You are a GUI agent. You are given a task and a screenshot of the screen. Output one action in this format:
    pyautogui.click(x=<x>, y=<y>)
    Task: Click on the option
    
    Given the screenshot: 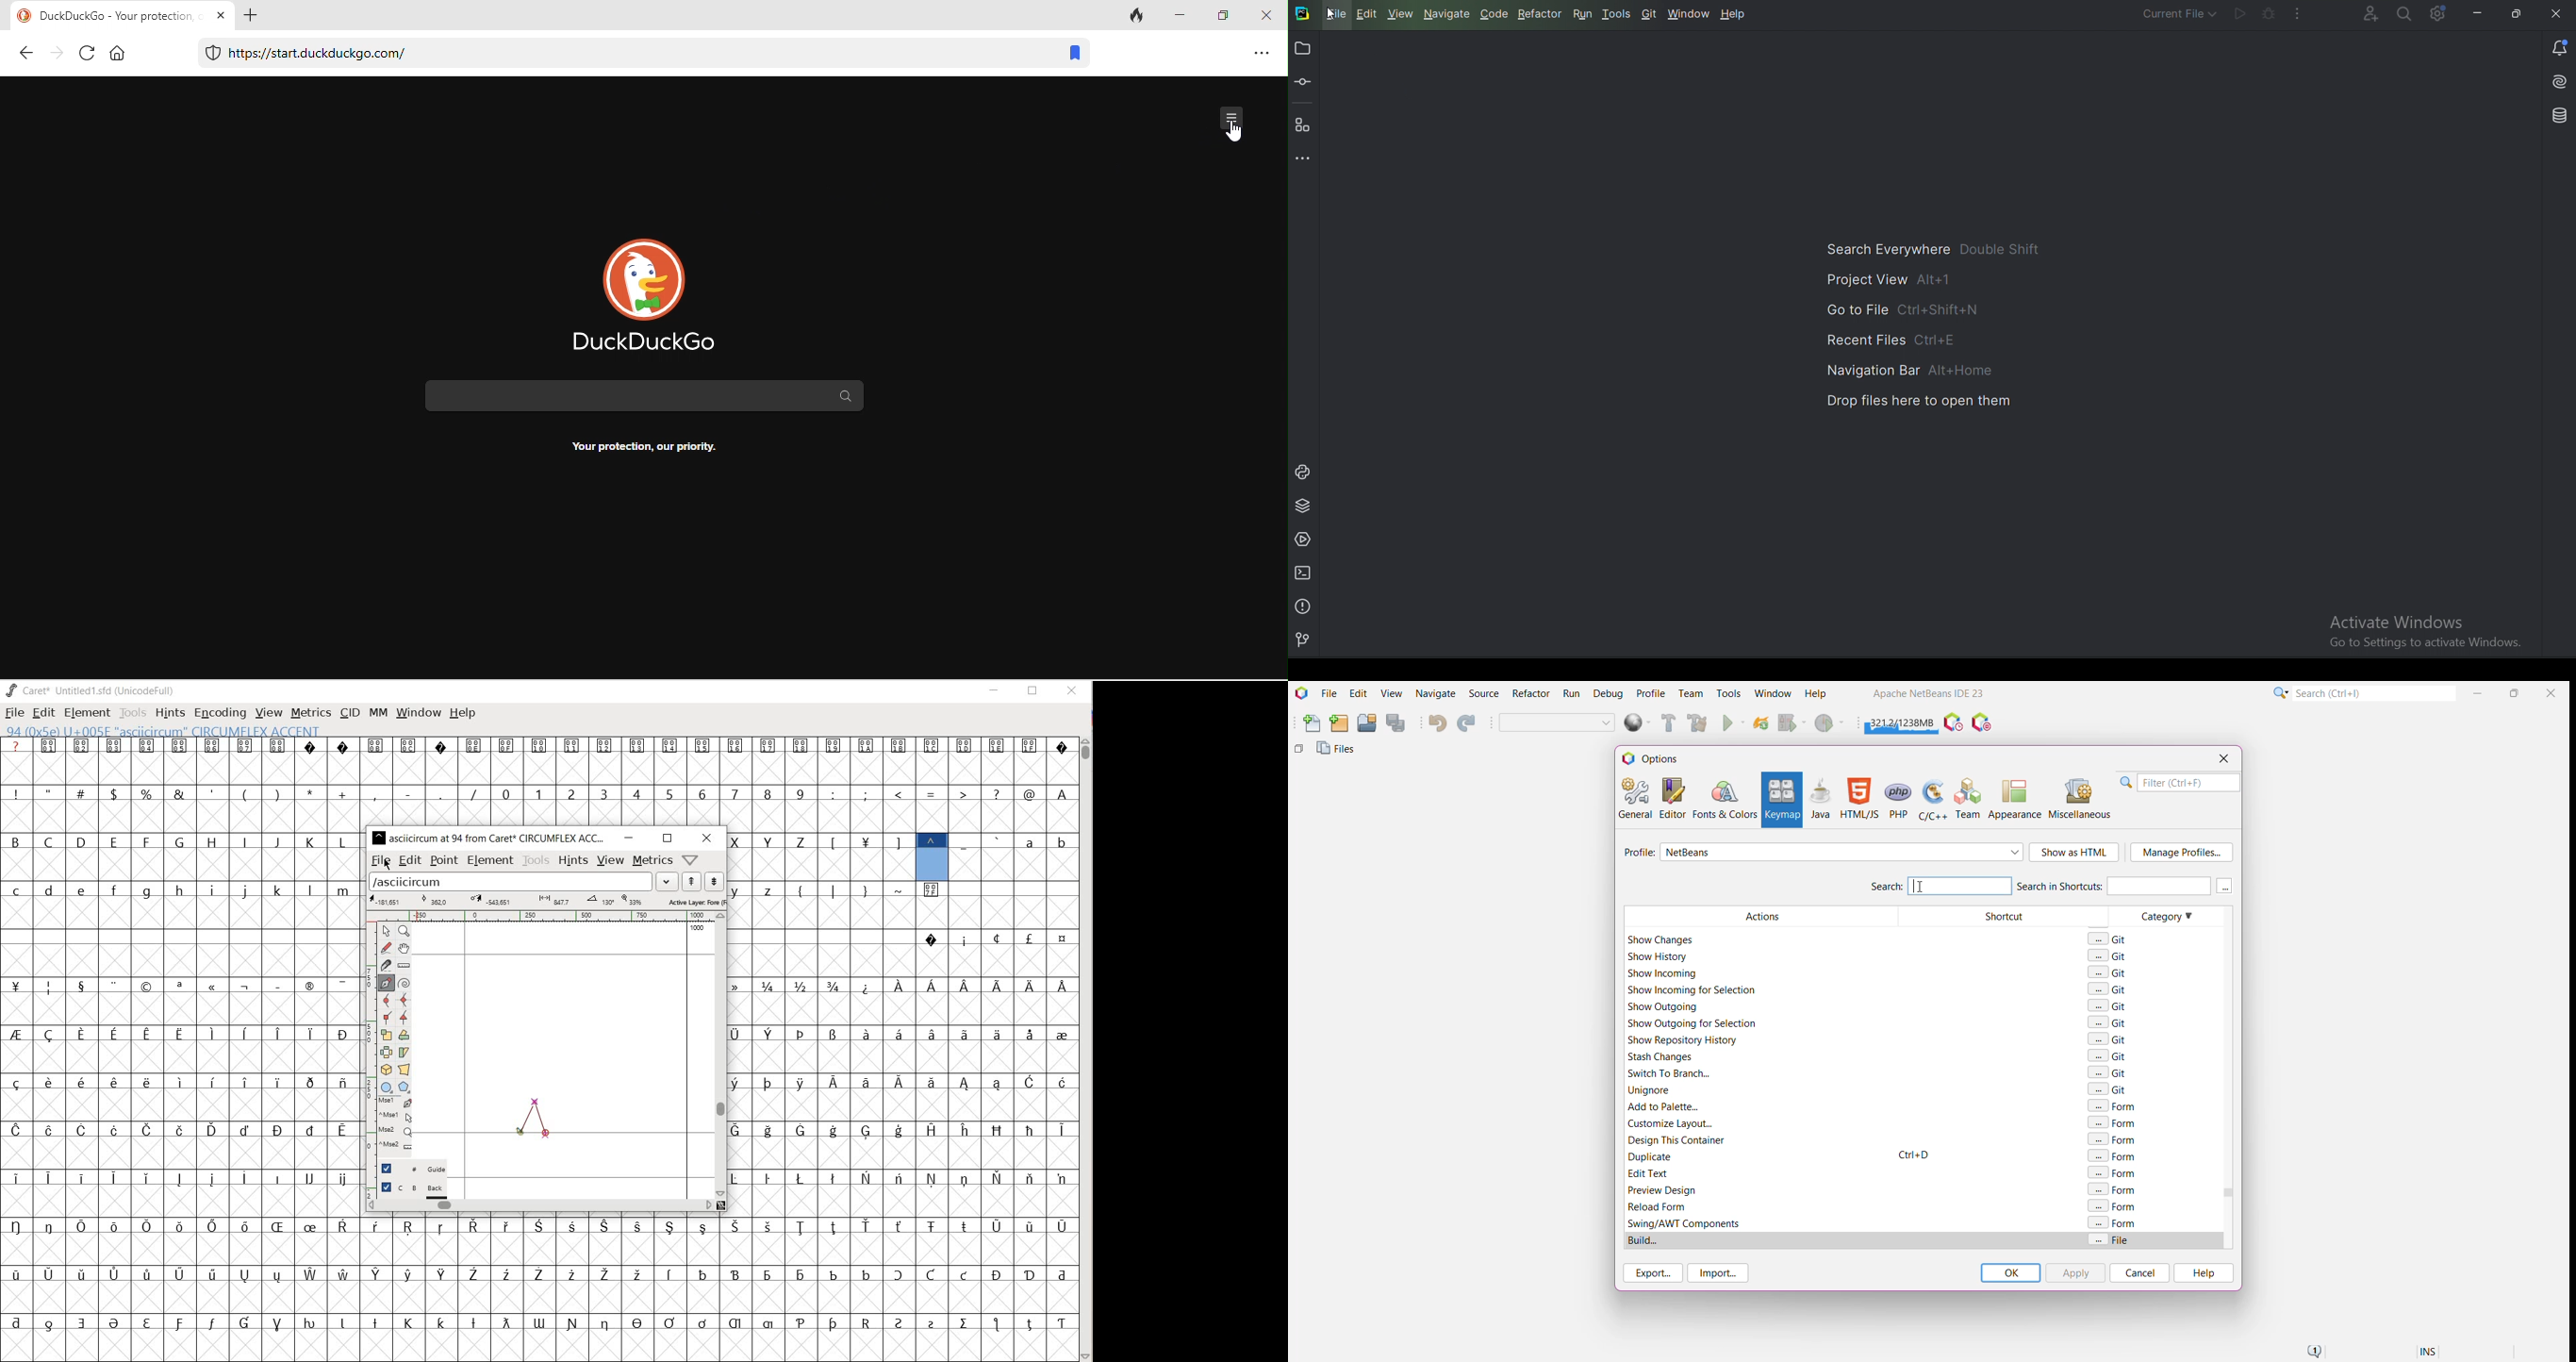 What is the action you would take?
    pyautogui.click(x=1260, y=52)
    